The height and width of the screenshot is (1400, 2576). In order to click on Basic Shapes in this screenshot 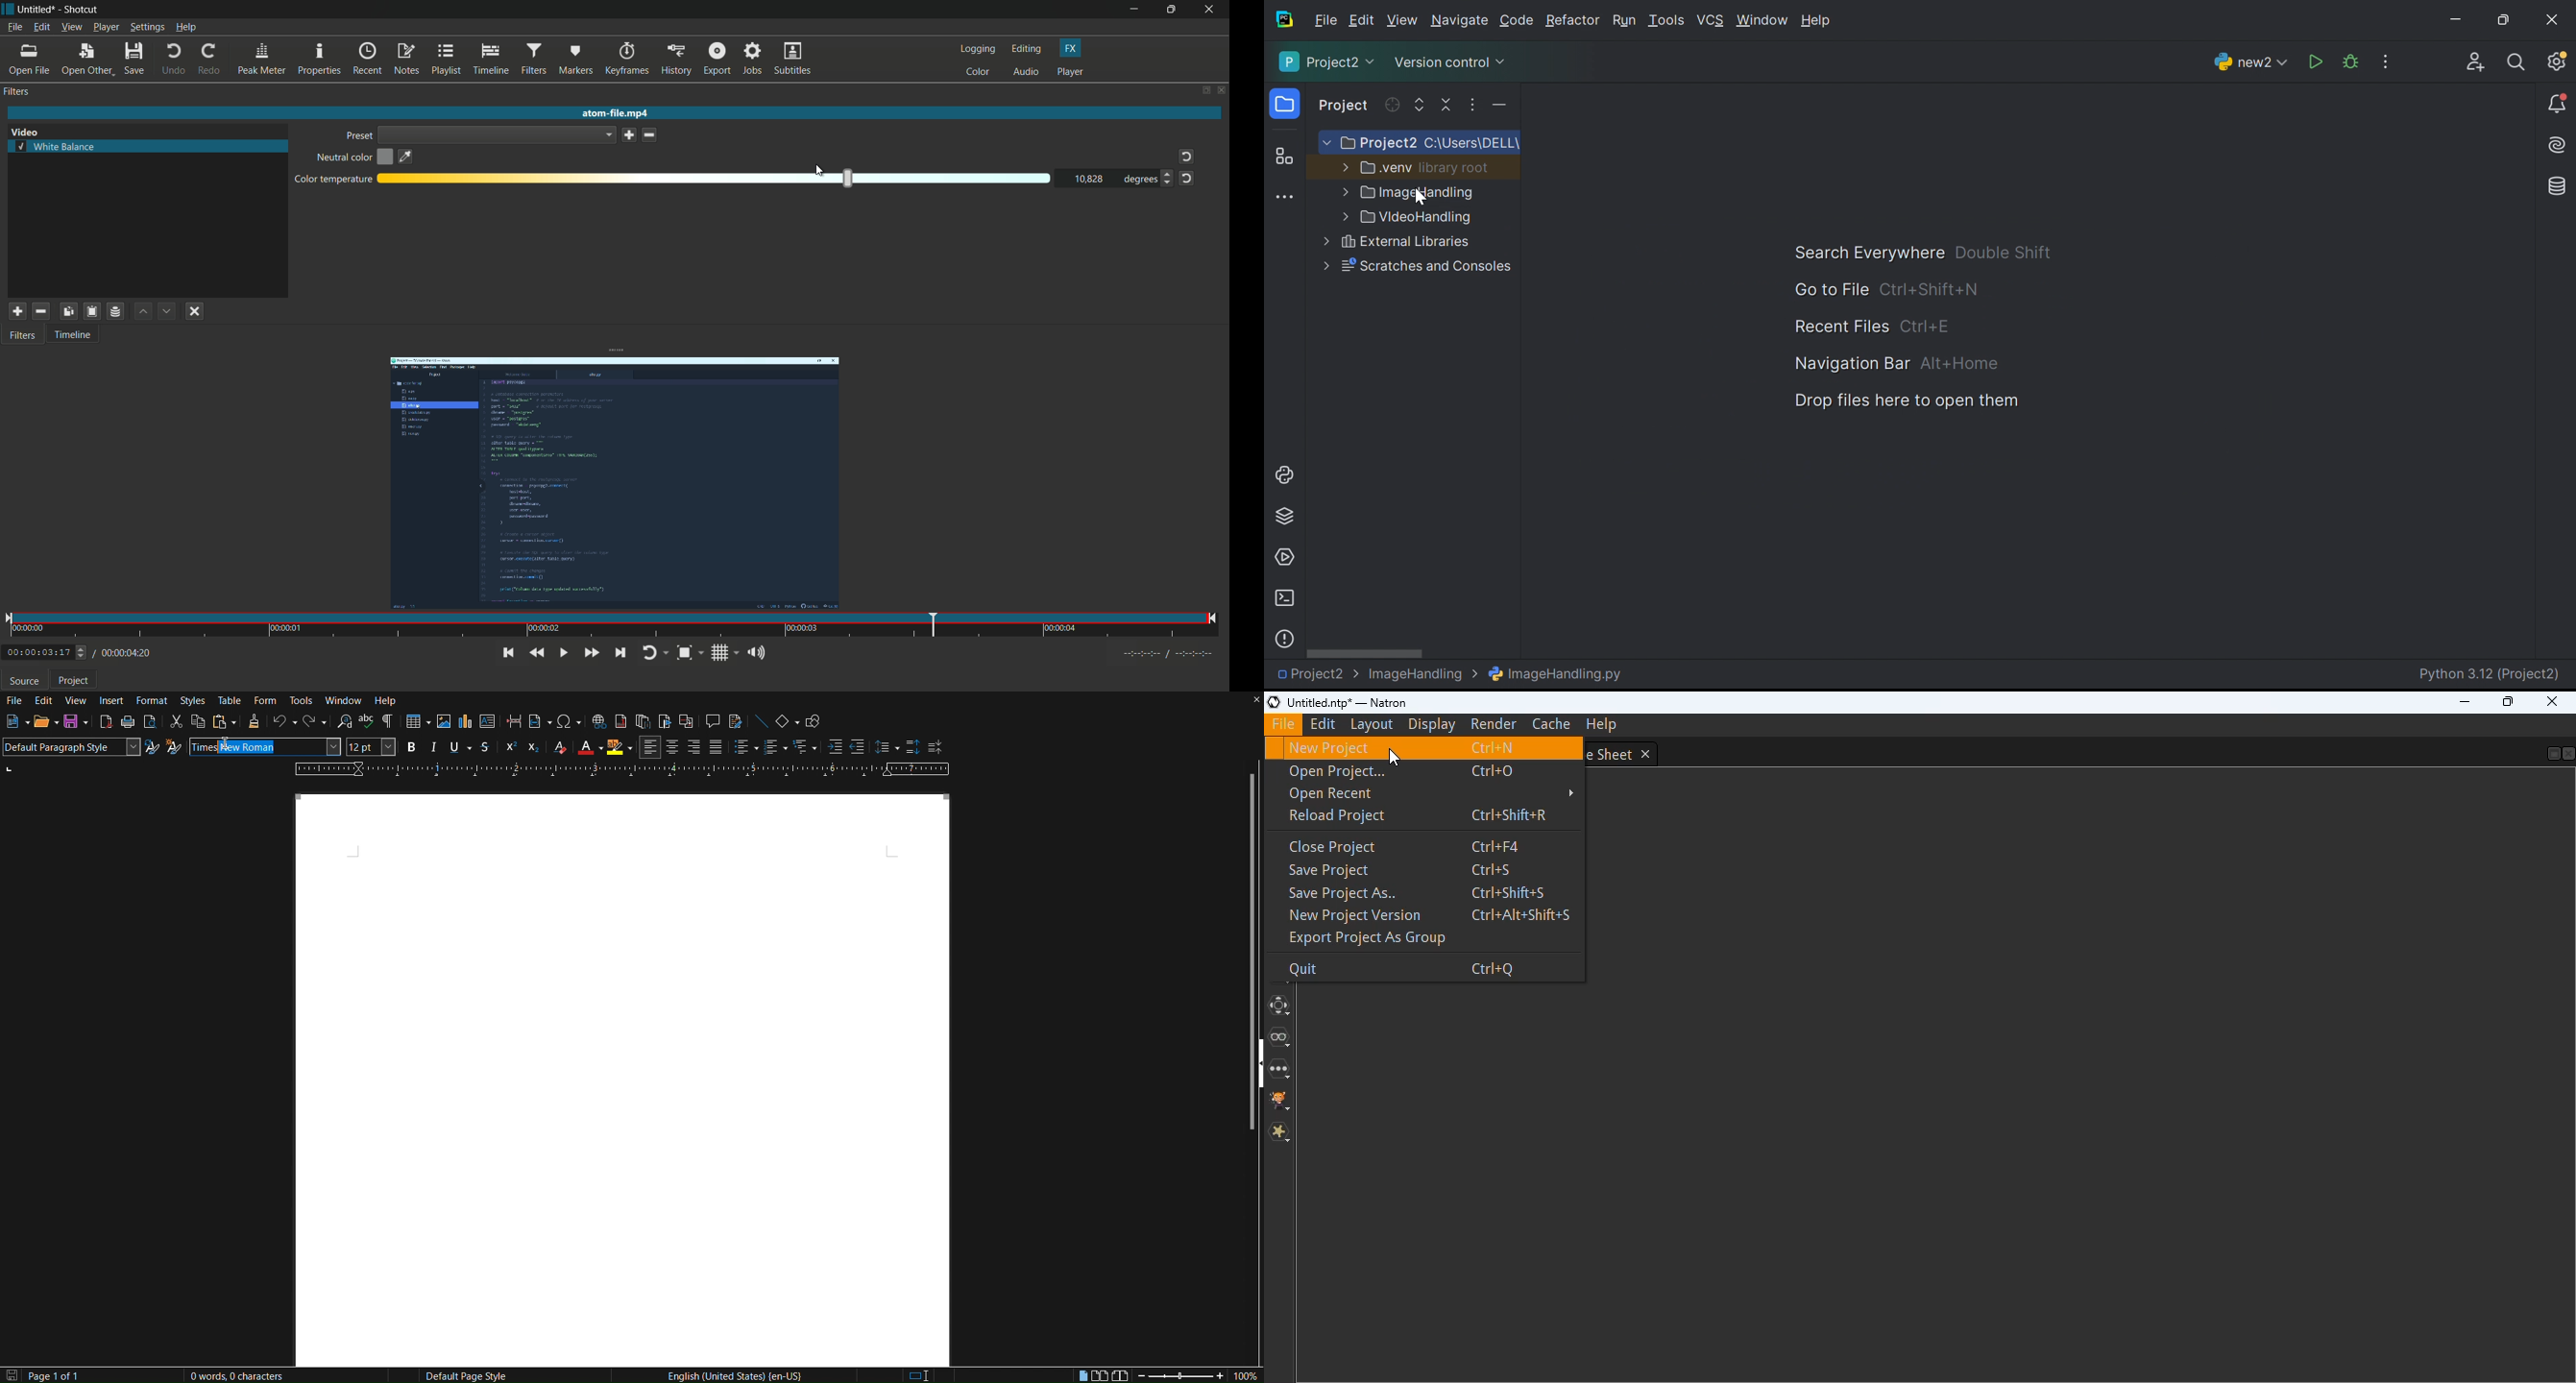, I will do `click(788, 724)`.